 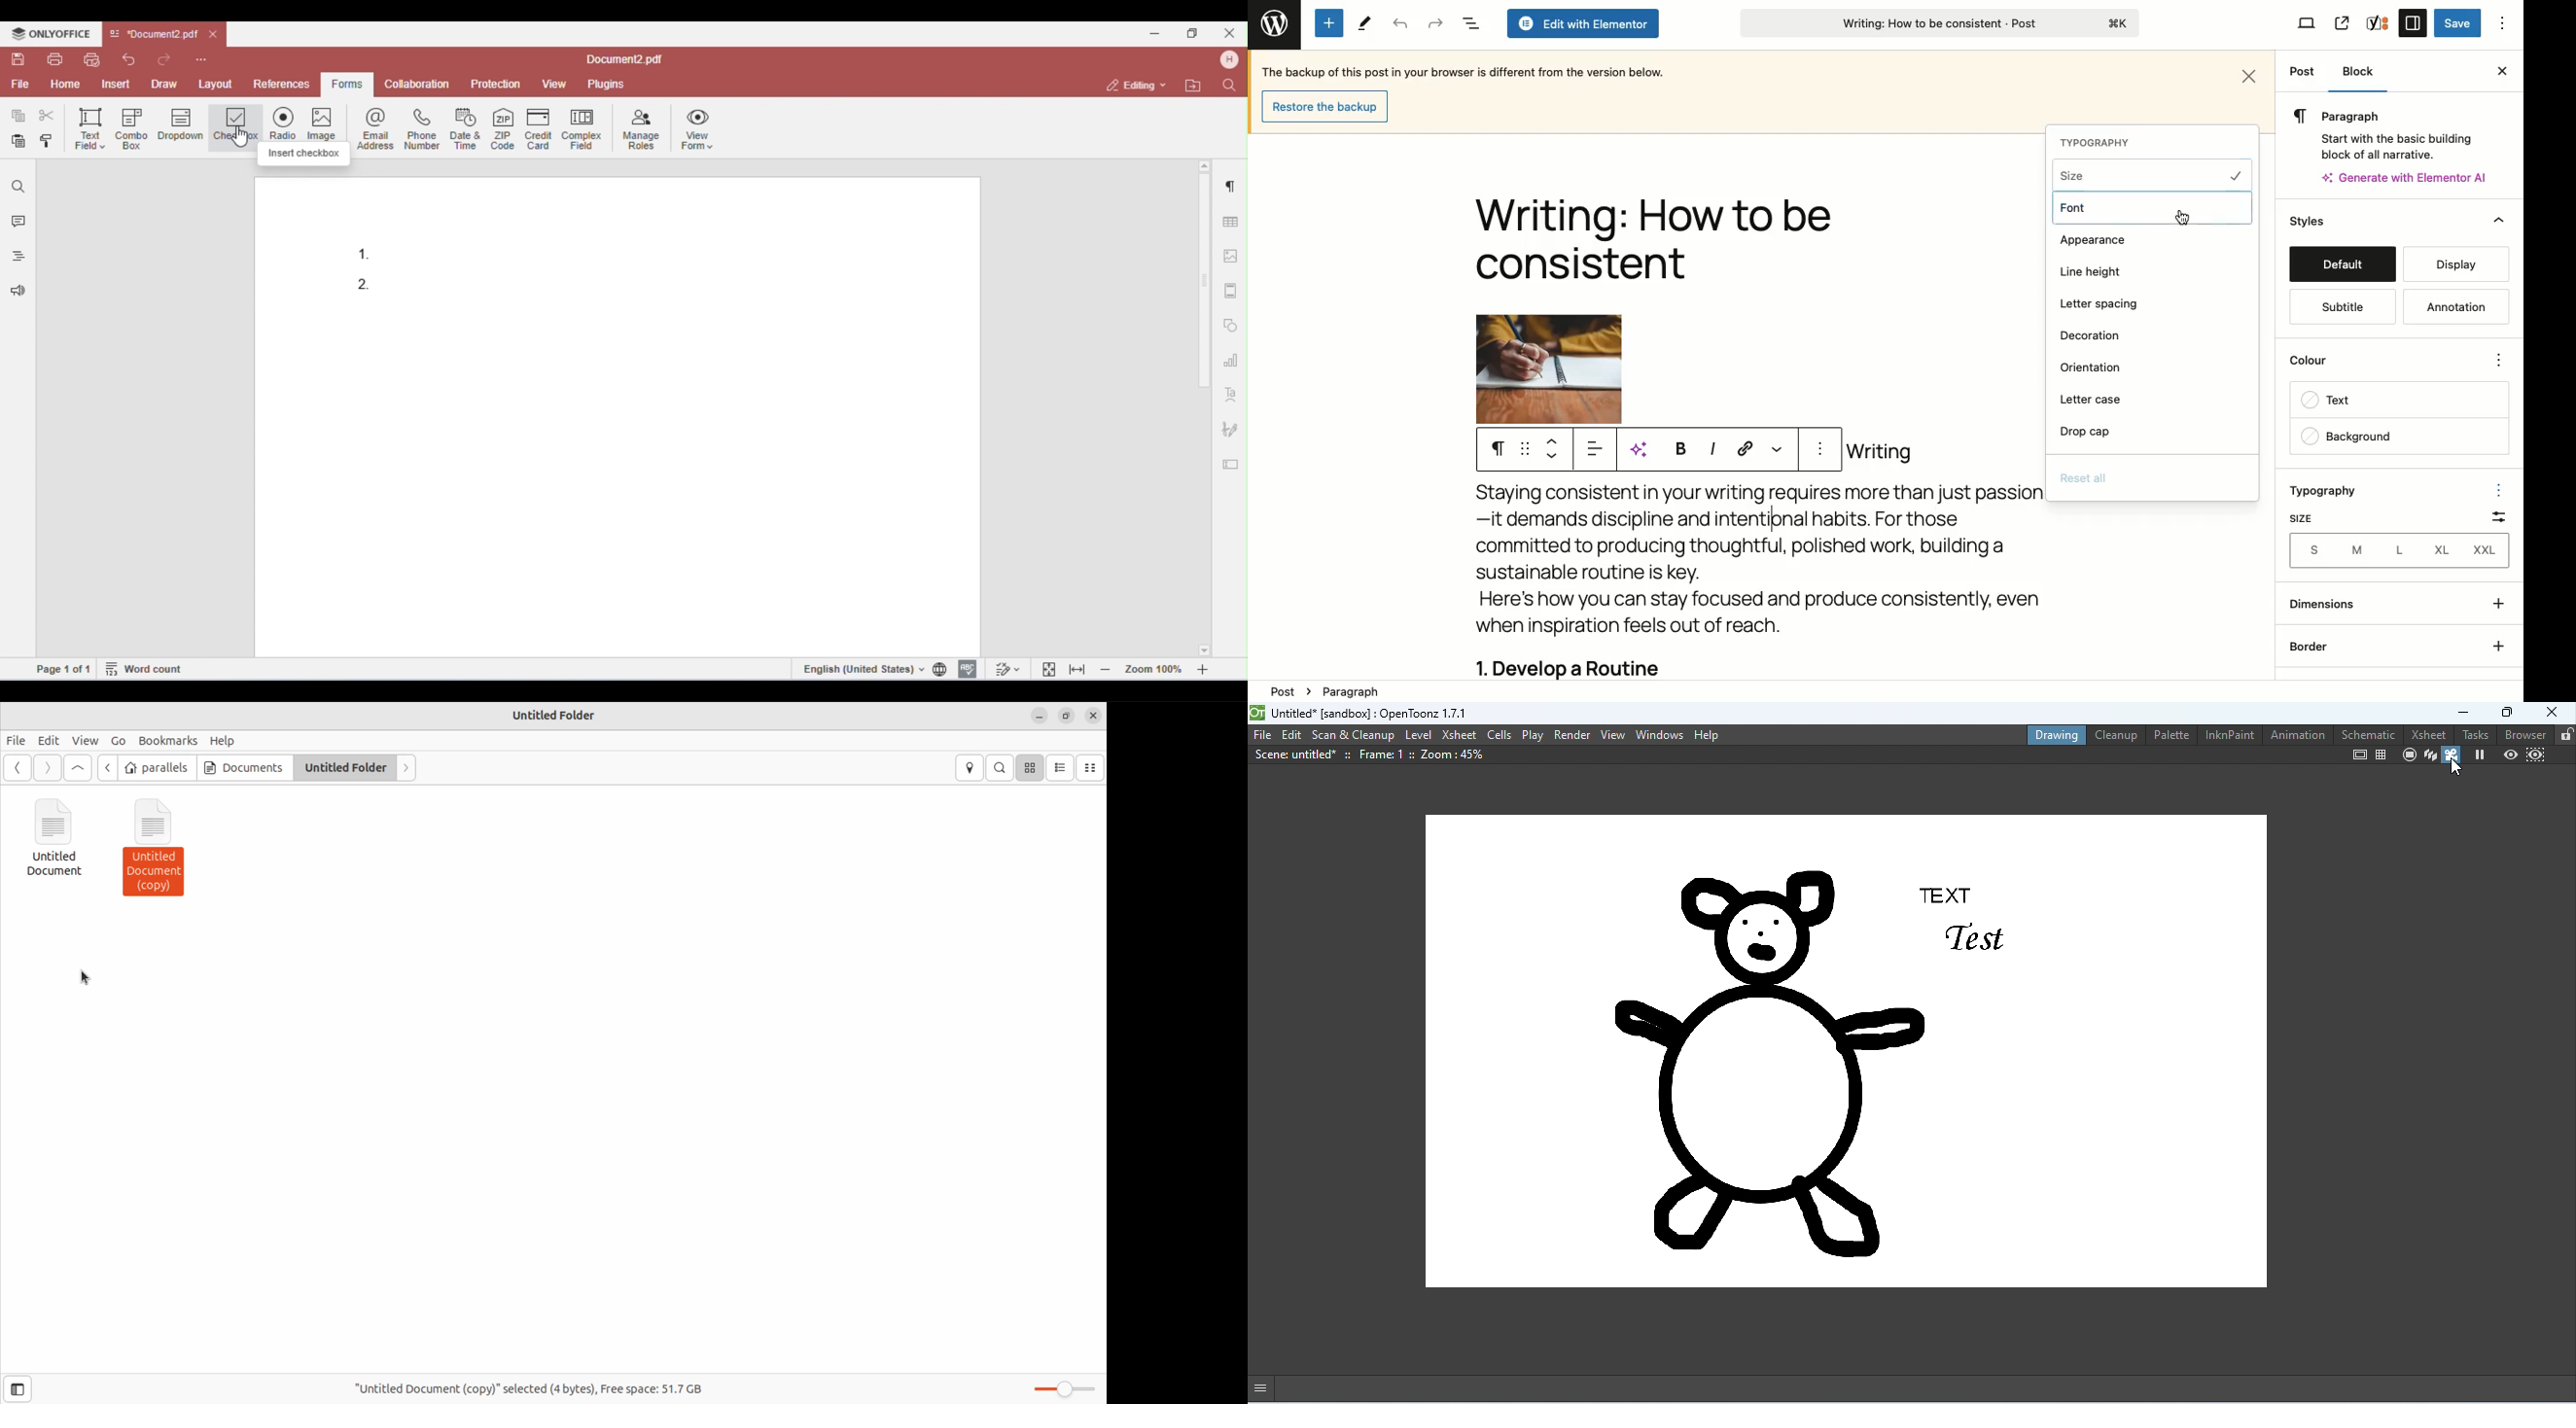 I want to click on Appearance, so click(x=2092, y=242).